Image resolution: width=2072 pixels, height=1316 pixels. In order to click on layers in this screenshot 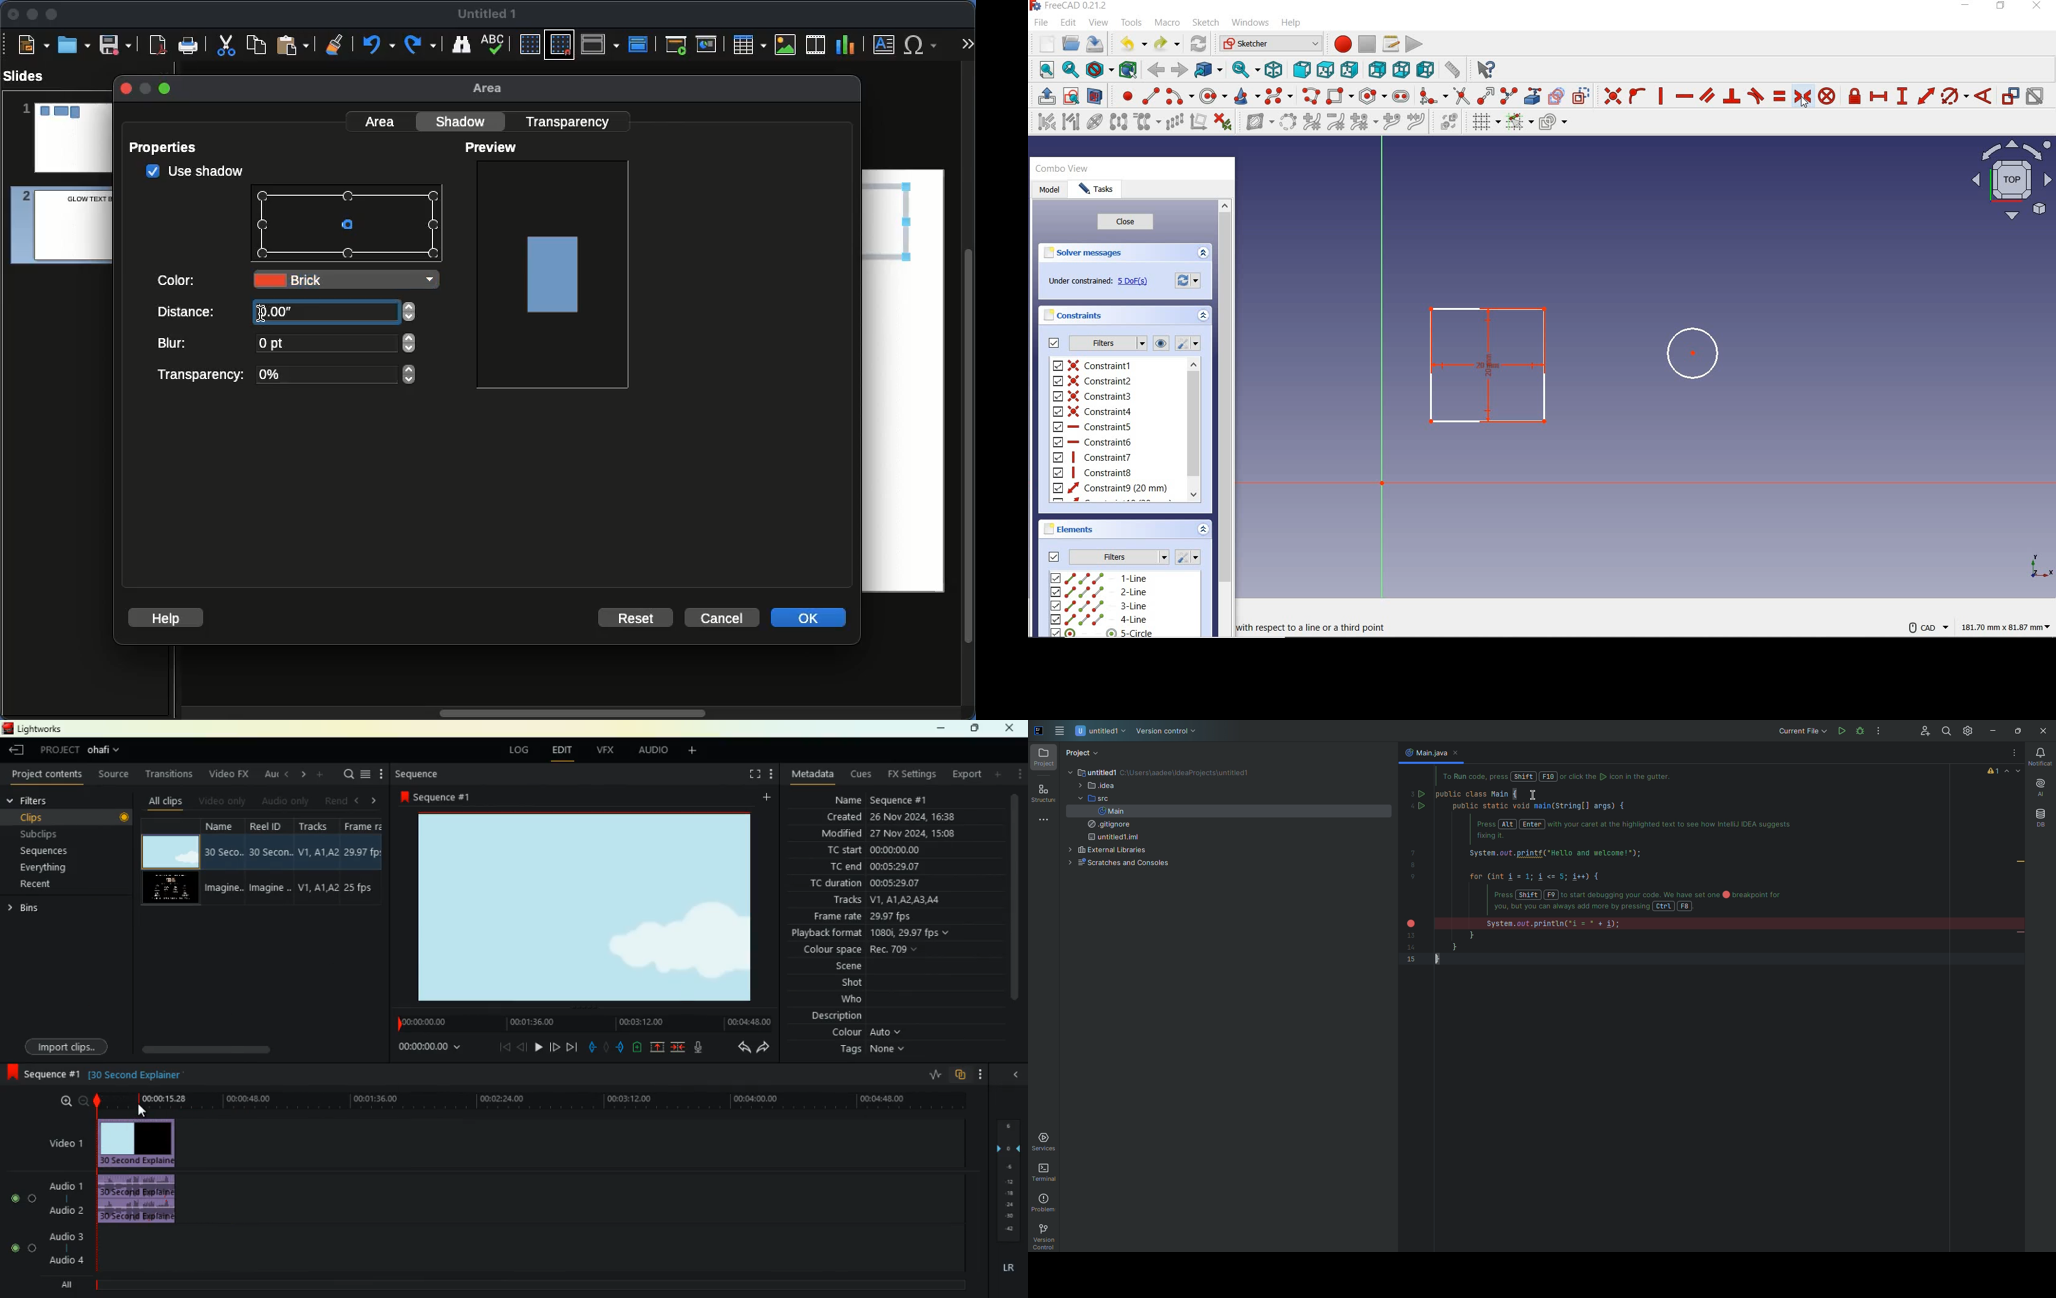, I will do `click(1008, 1184)`.